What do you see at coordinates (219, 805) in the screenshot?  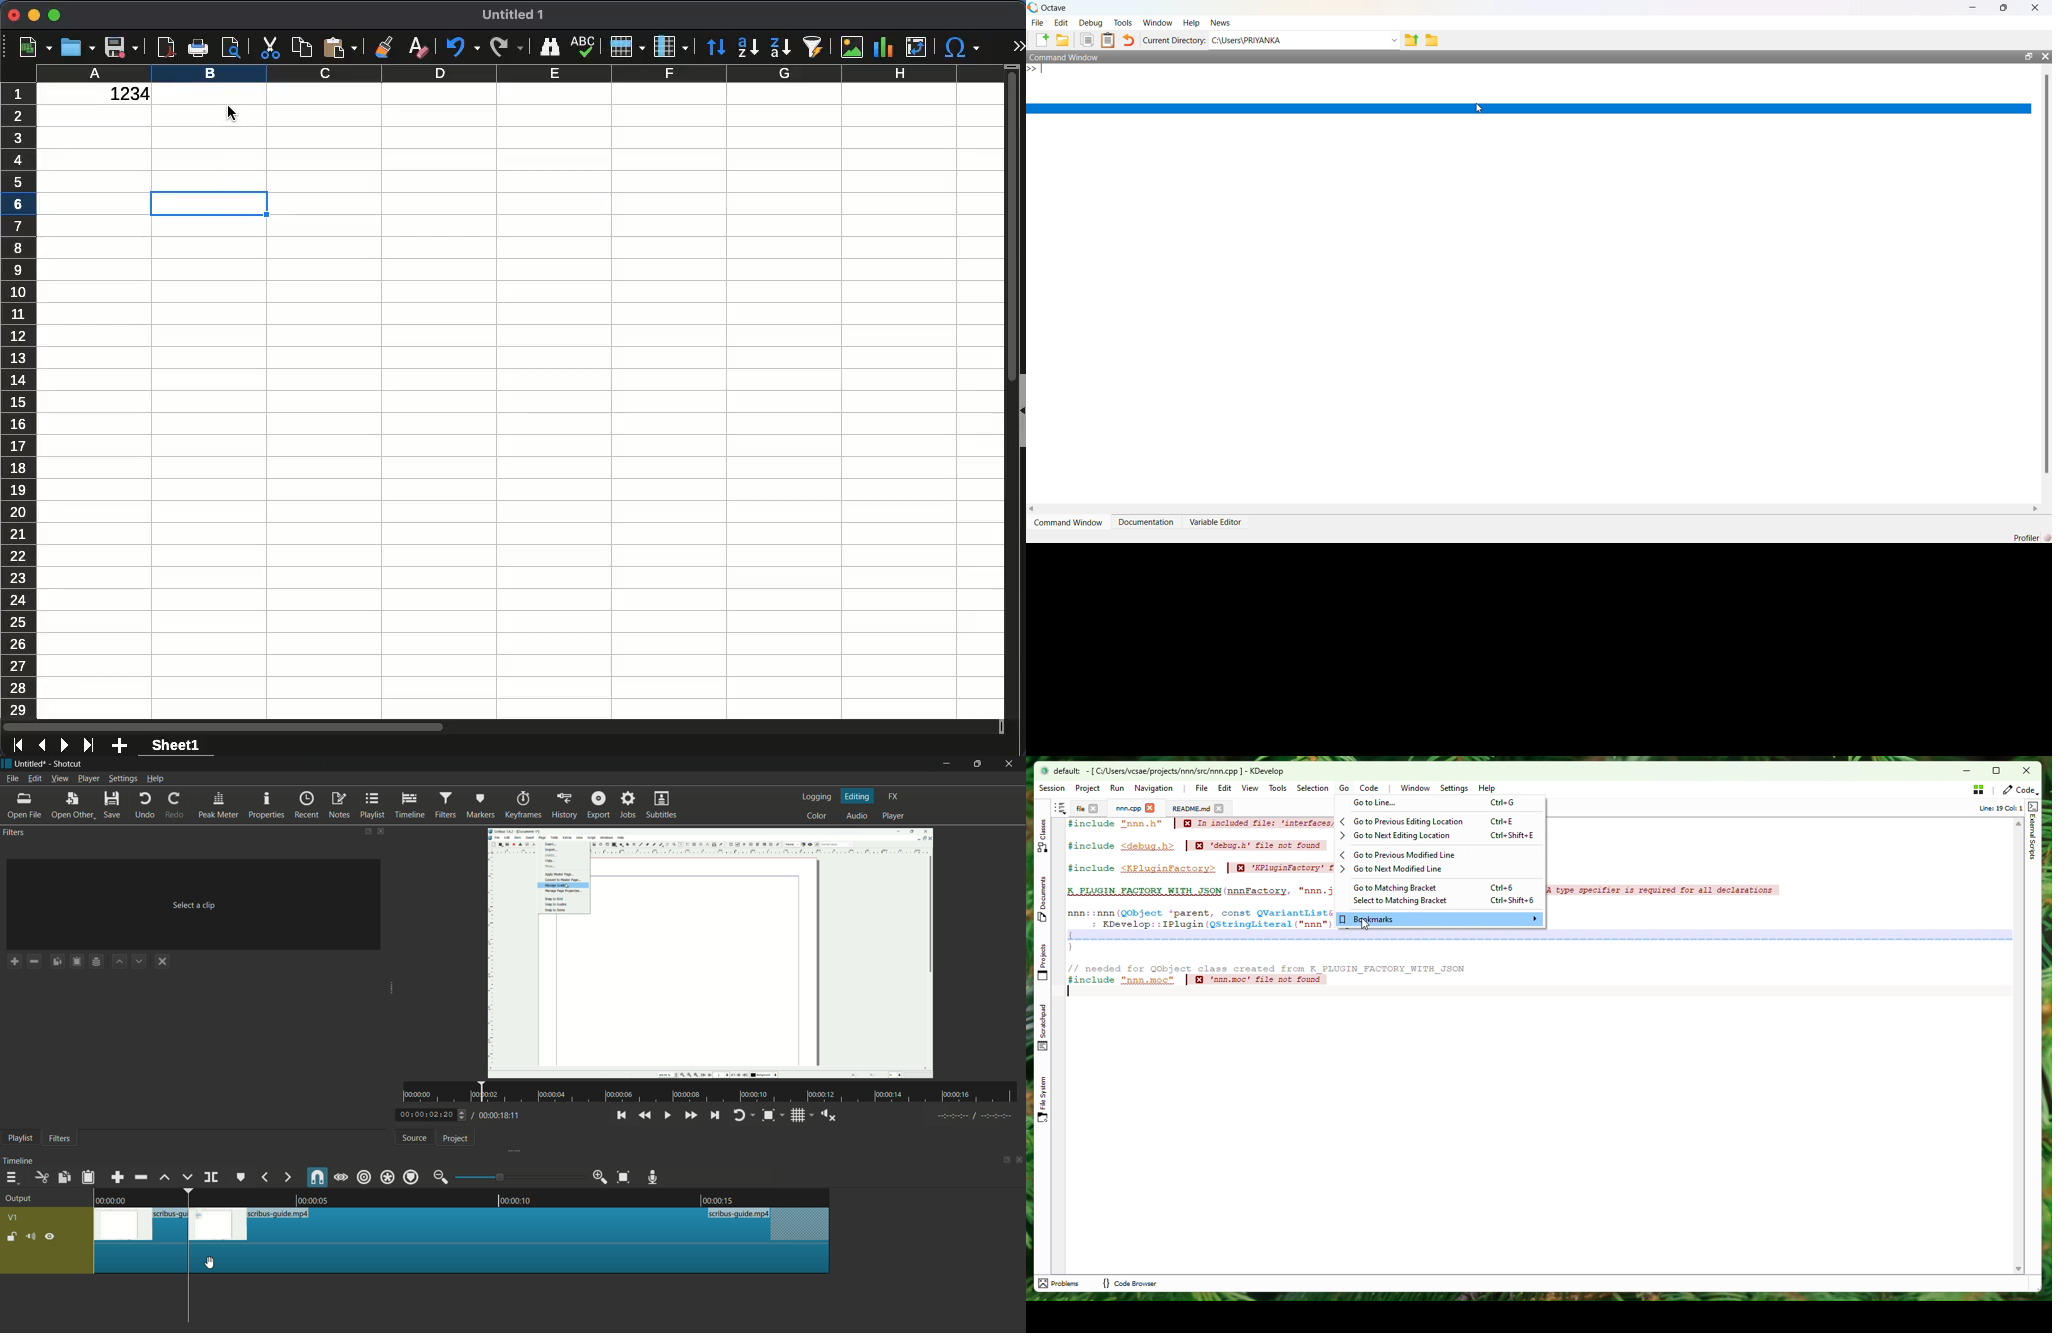 I see `peak meter` at bounding box center [219, 805].